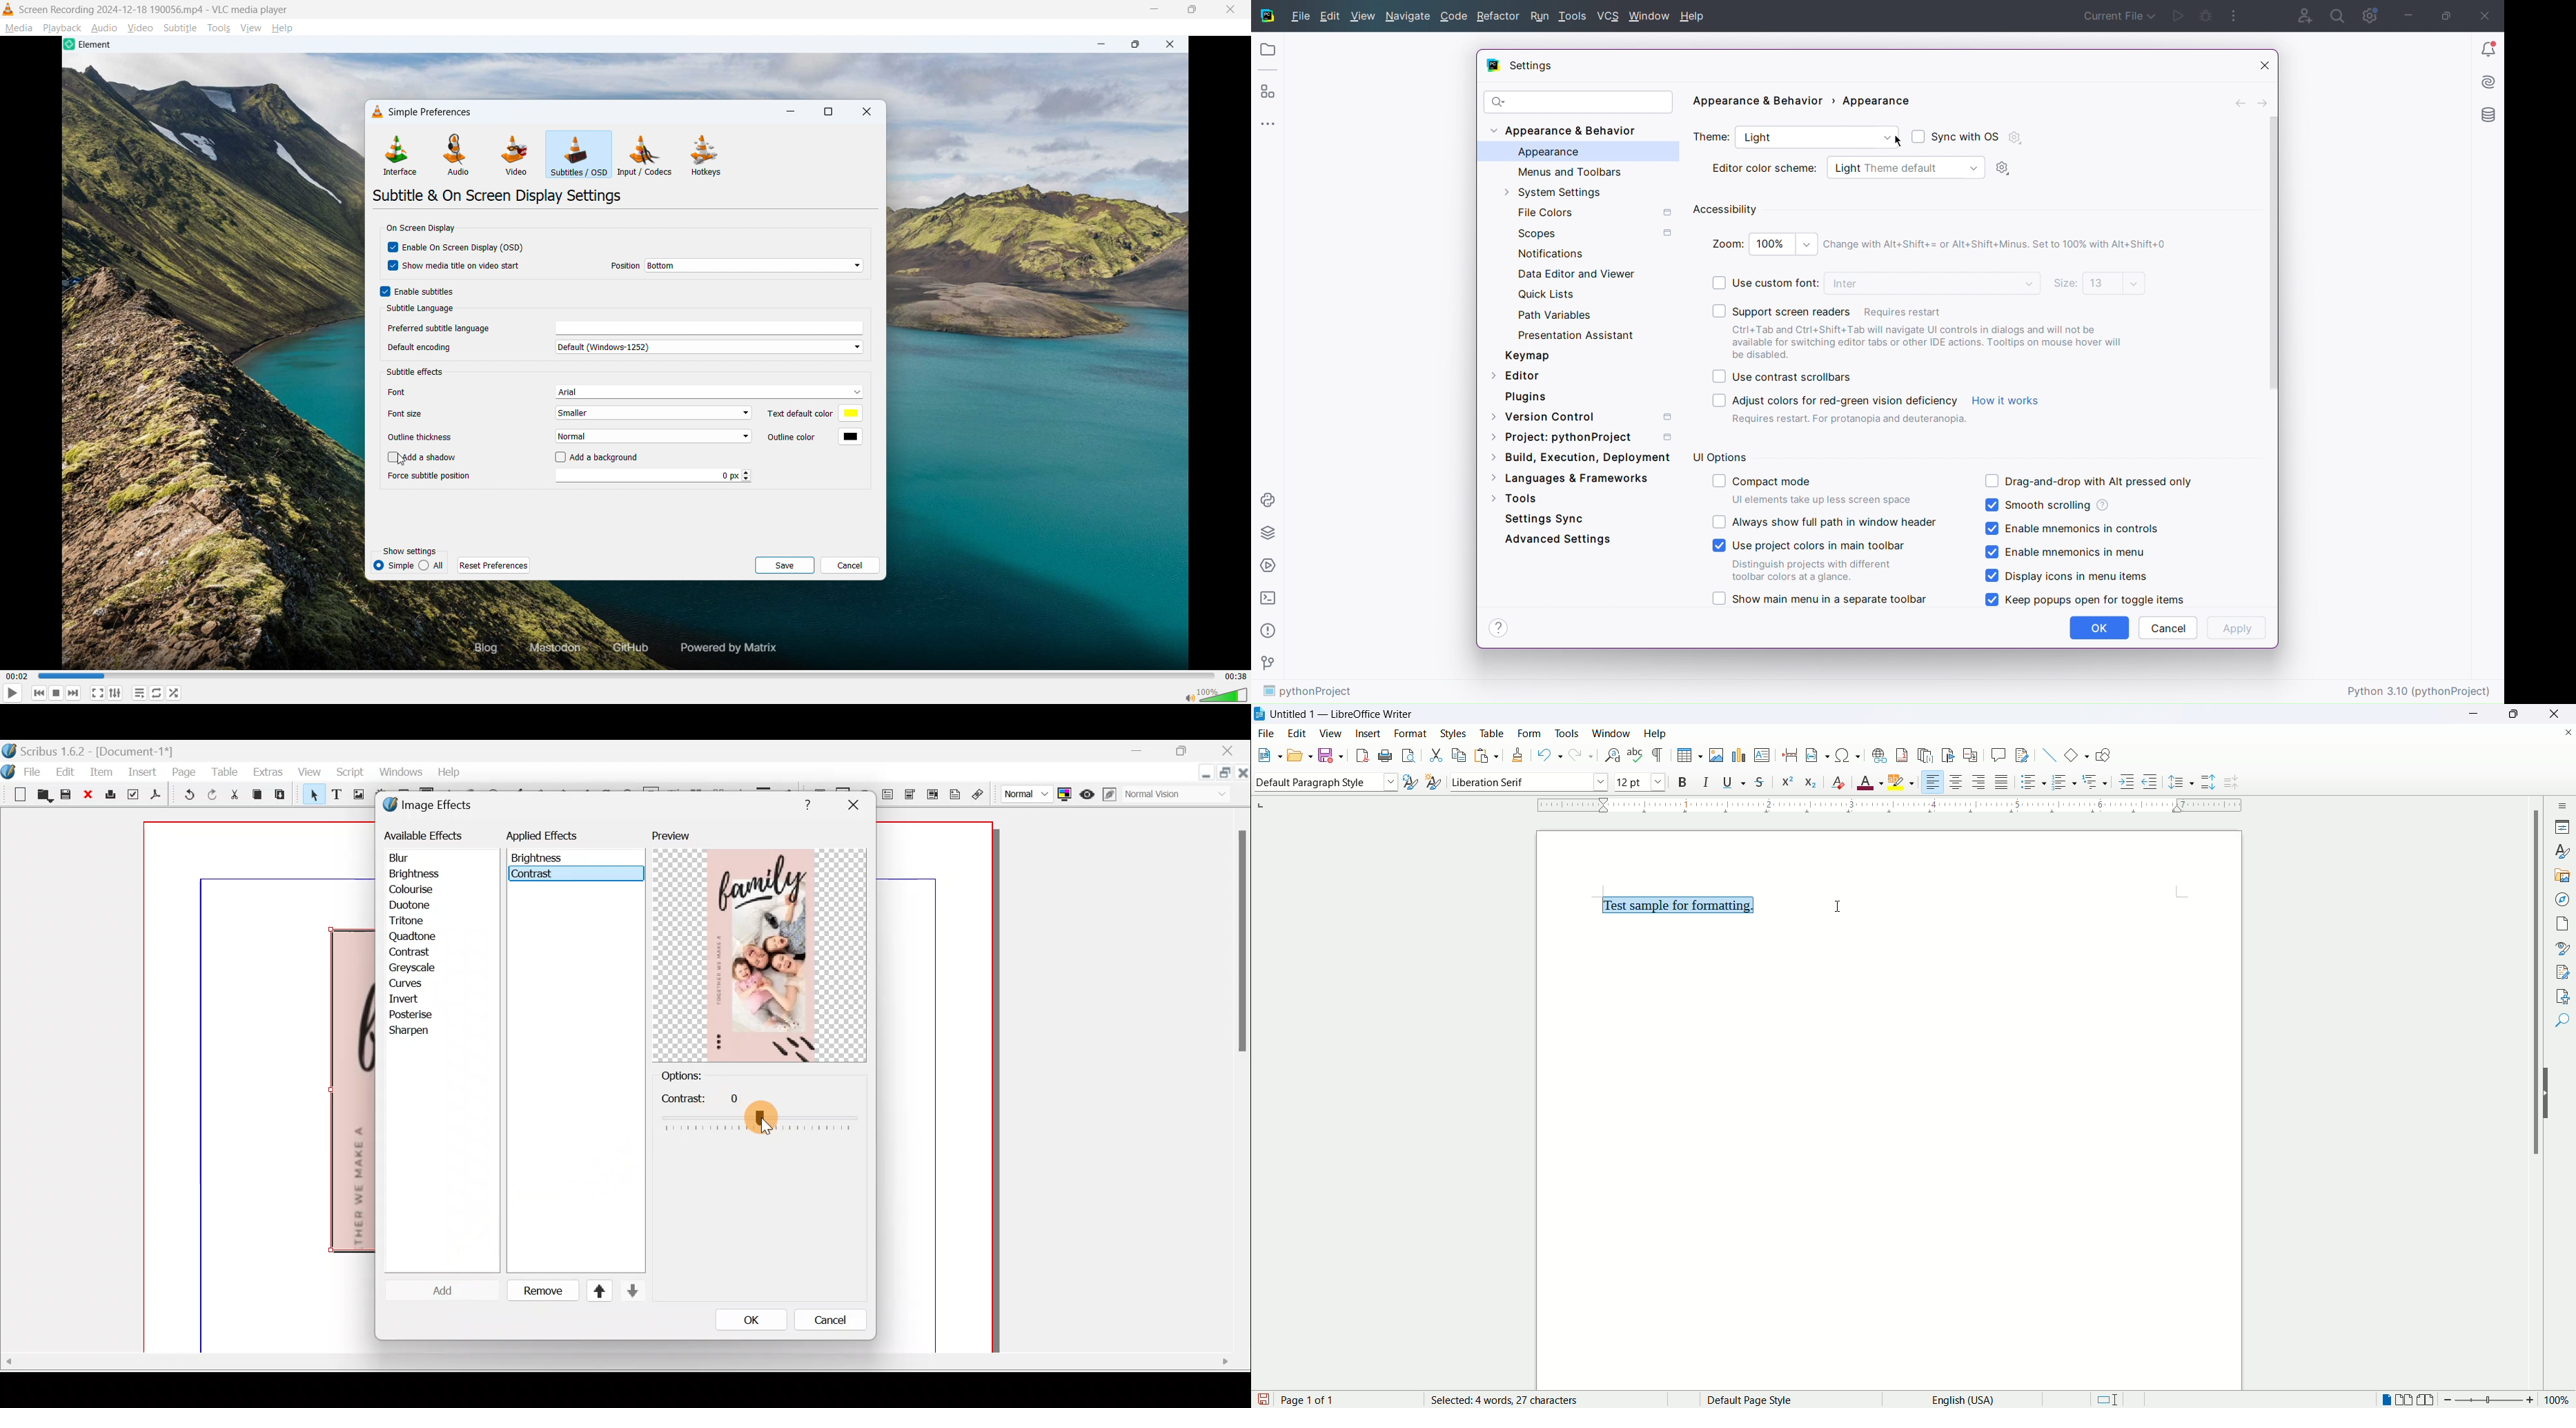 Image resolution: width=2576 pixels, height=1428 pixels. I want to click on Script, so click(347, 774).